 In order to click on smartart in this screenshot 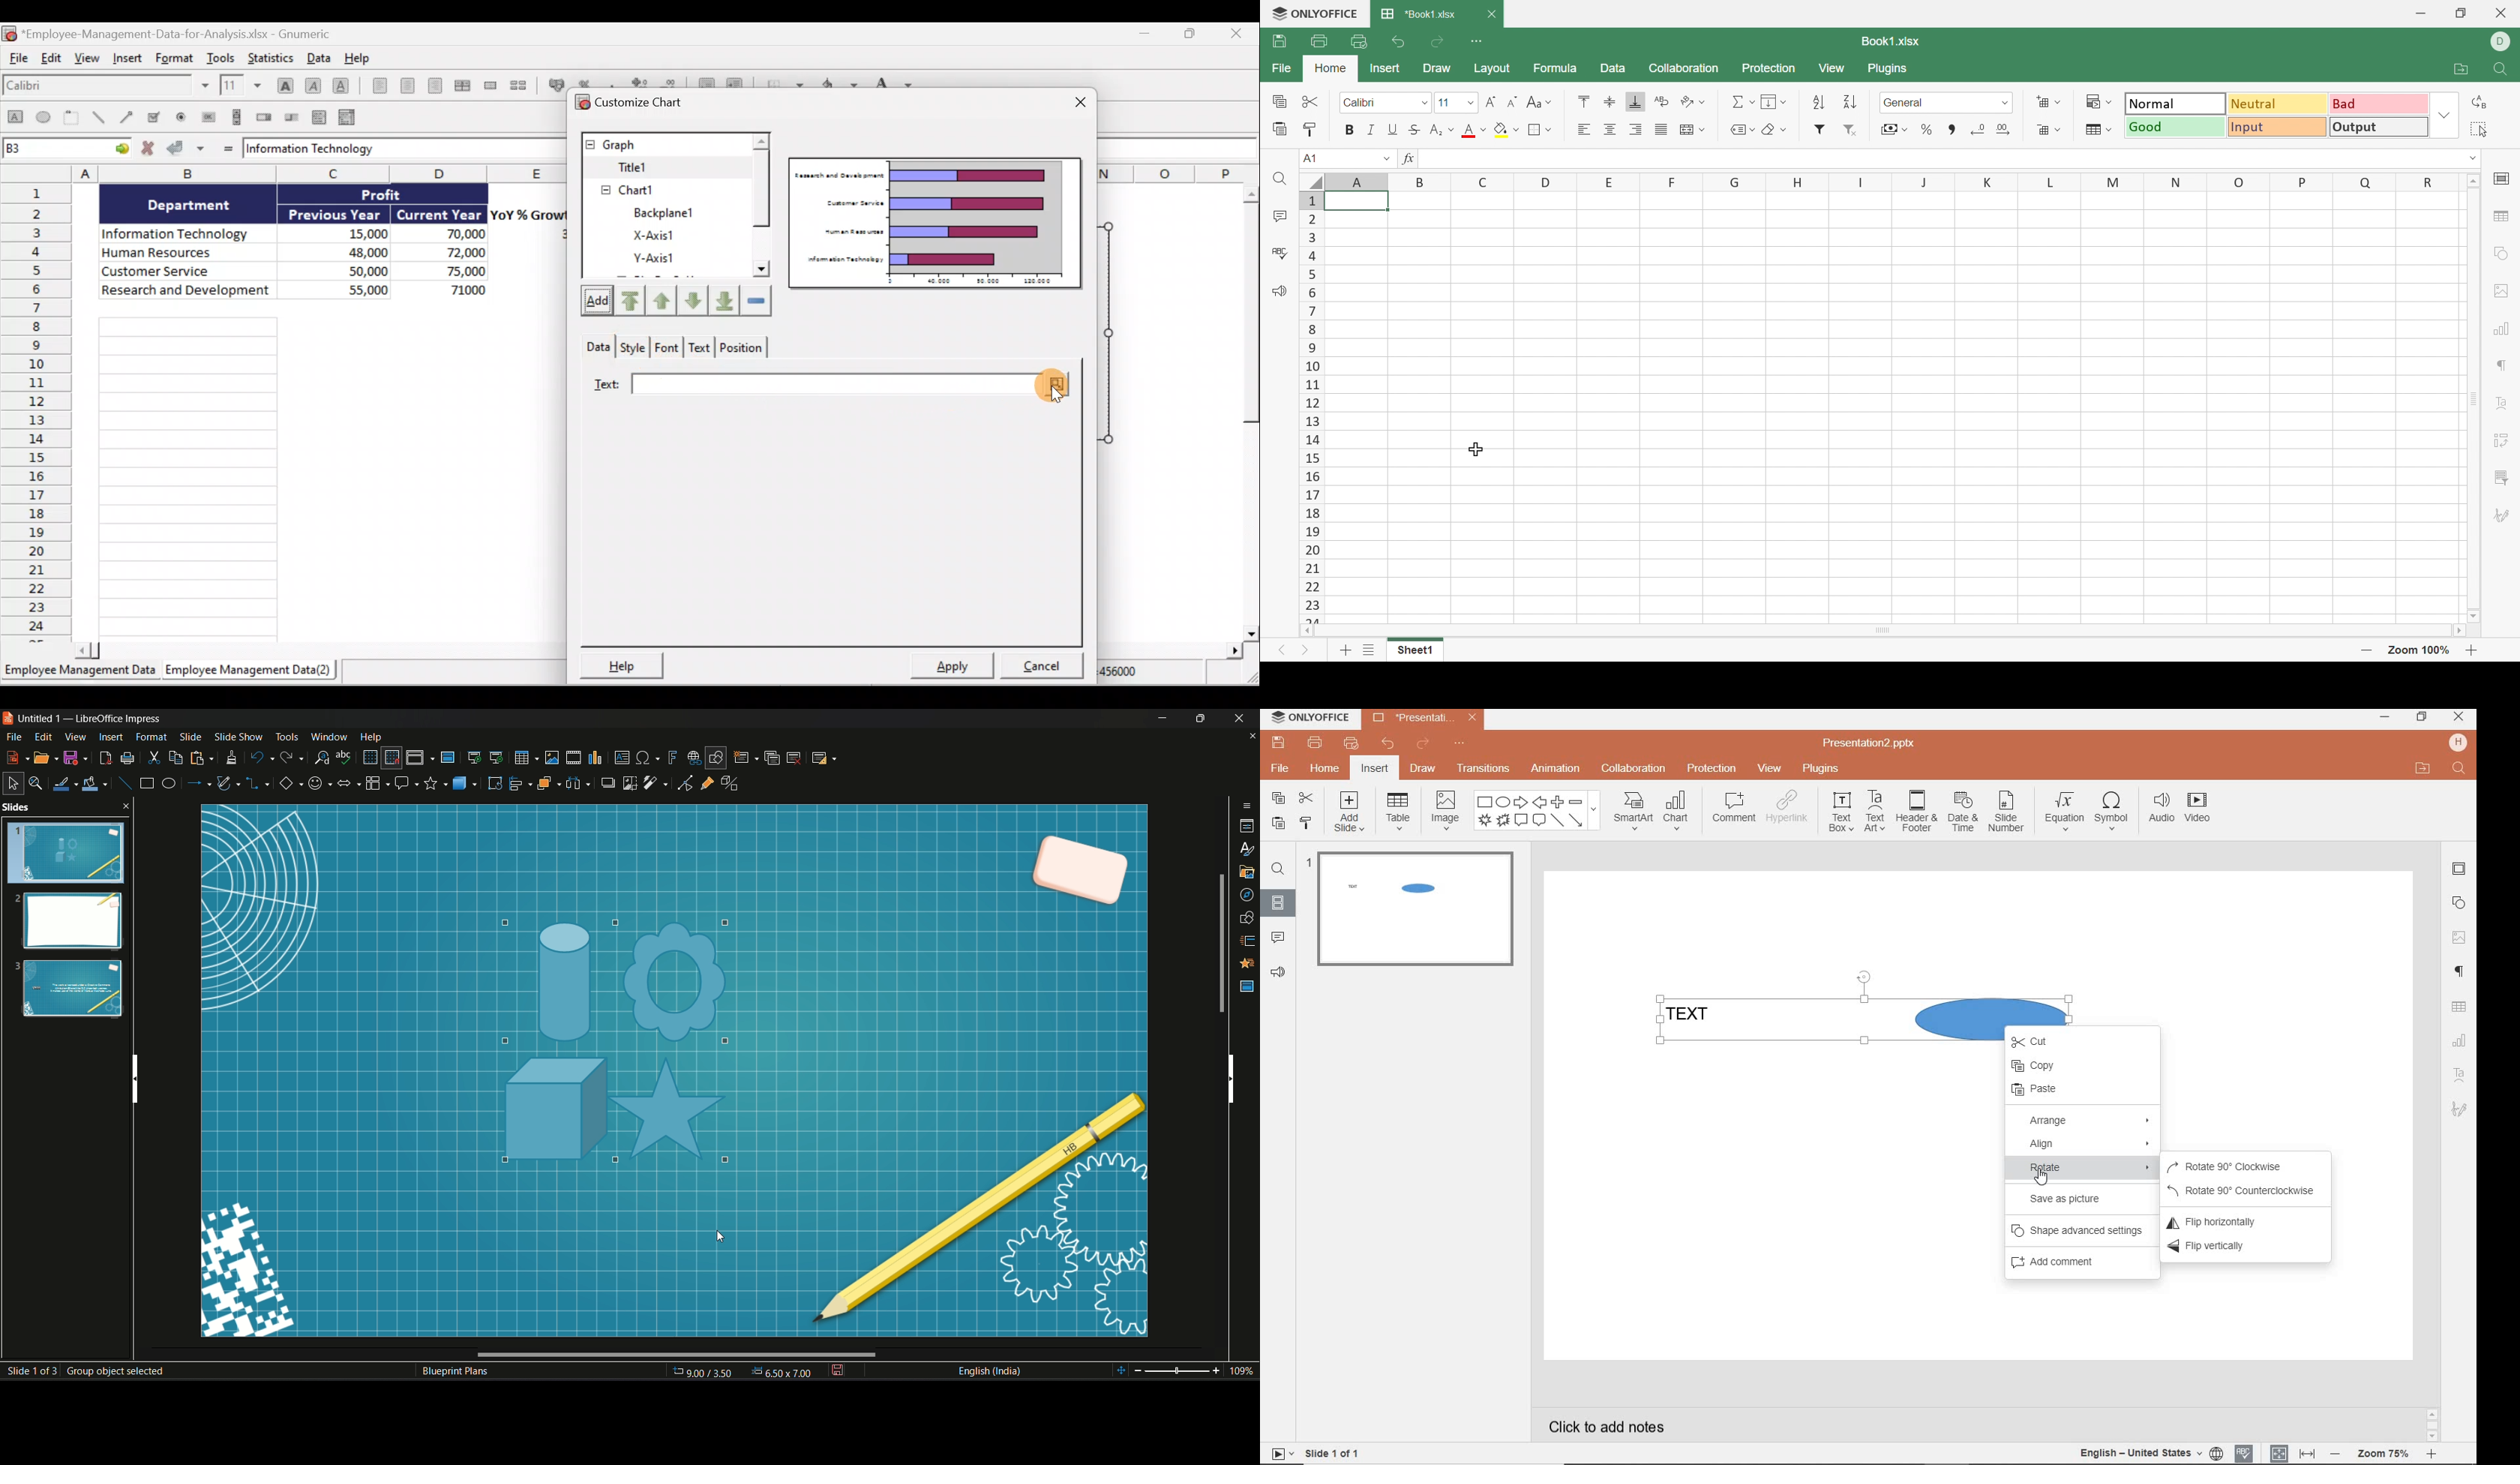, I will do `click(1633, 810)`.